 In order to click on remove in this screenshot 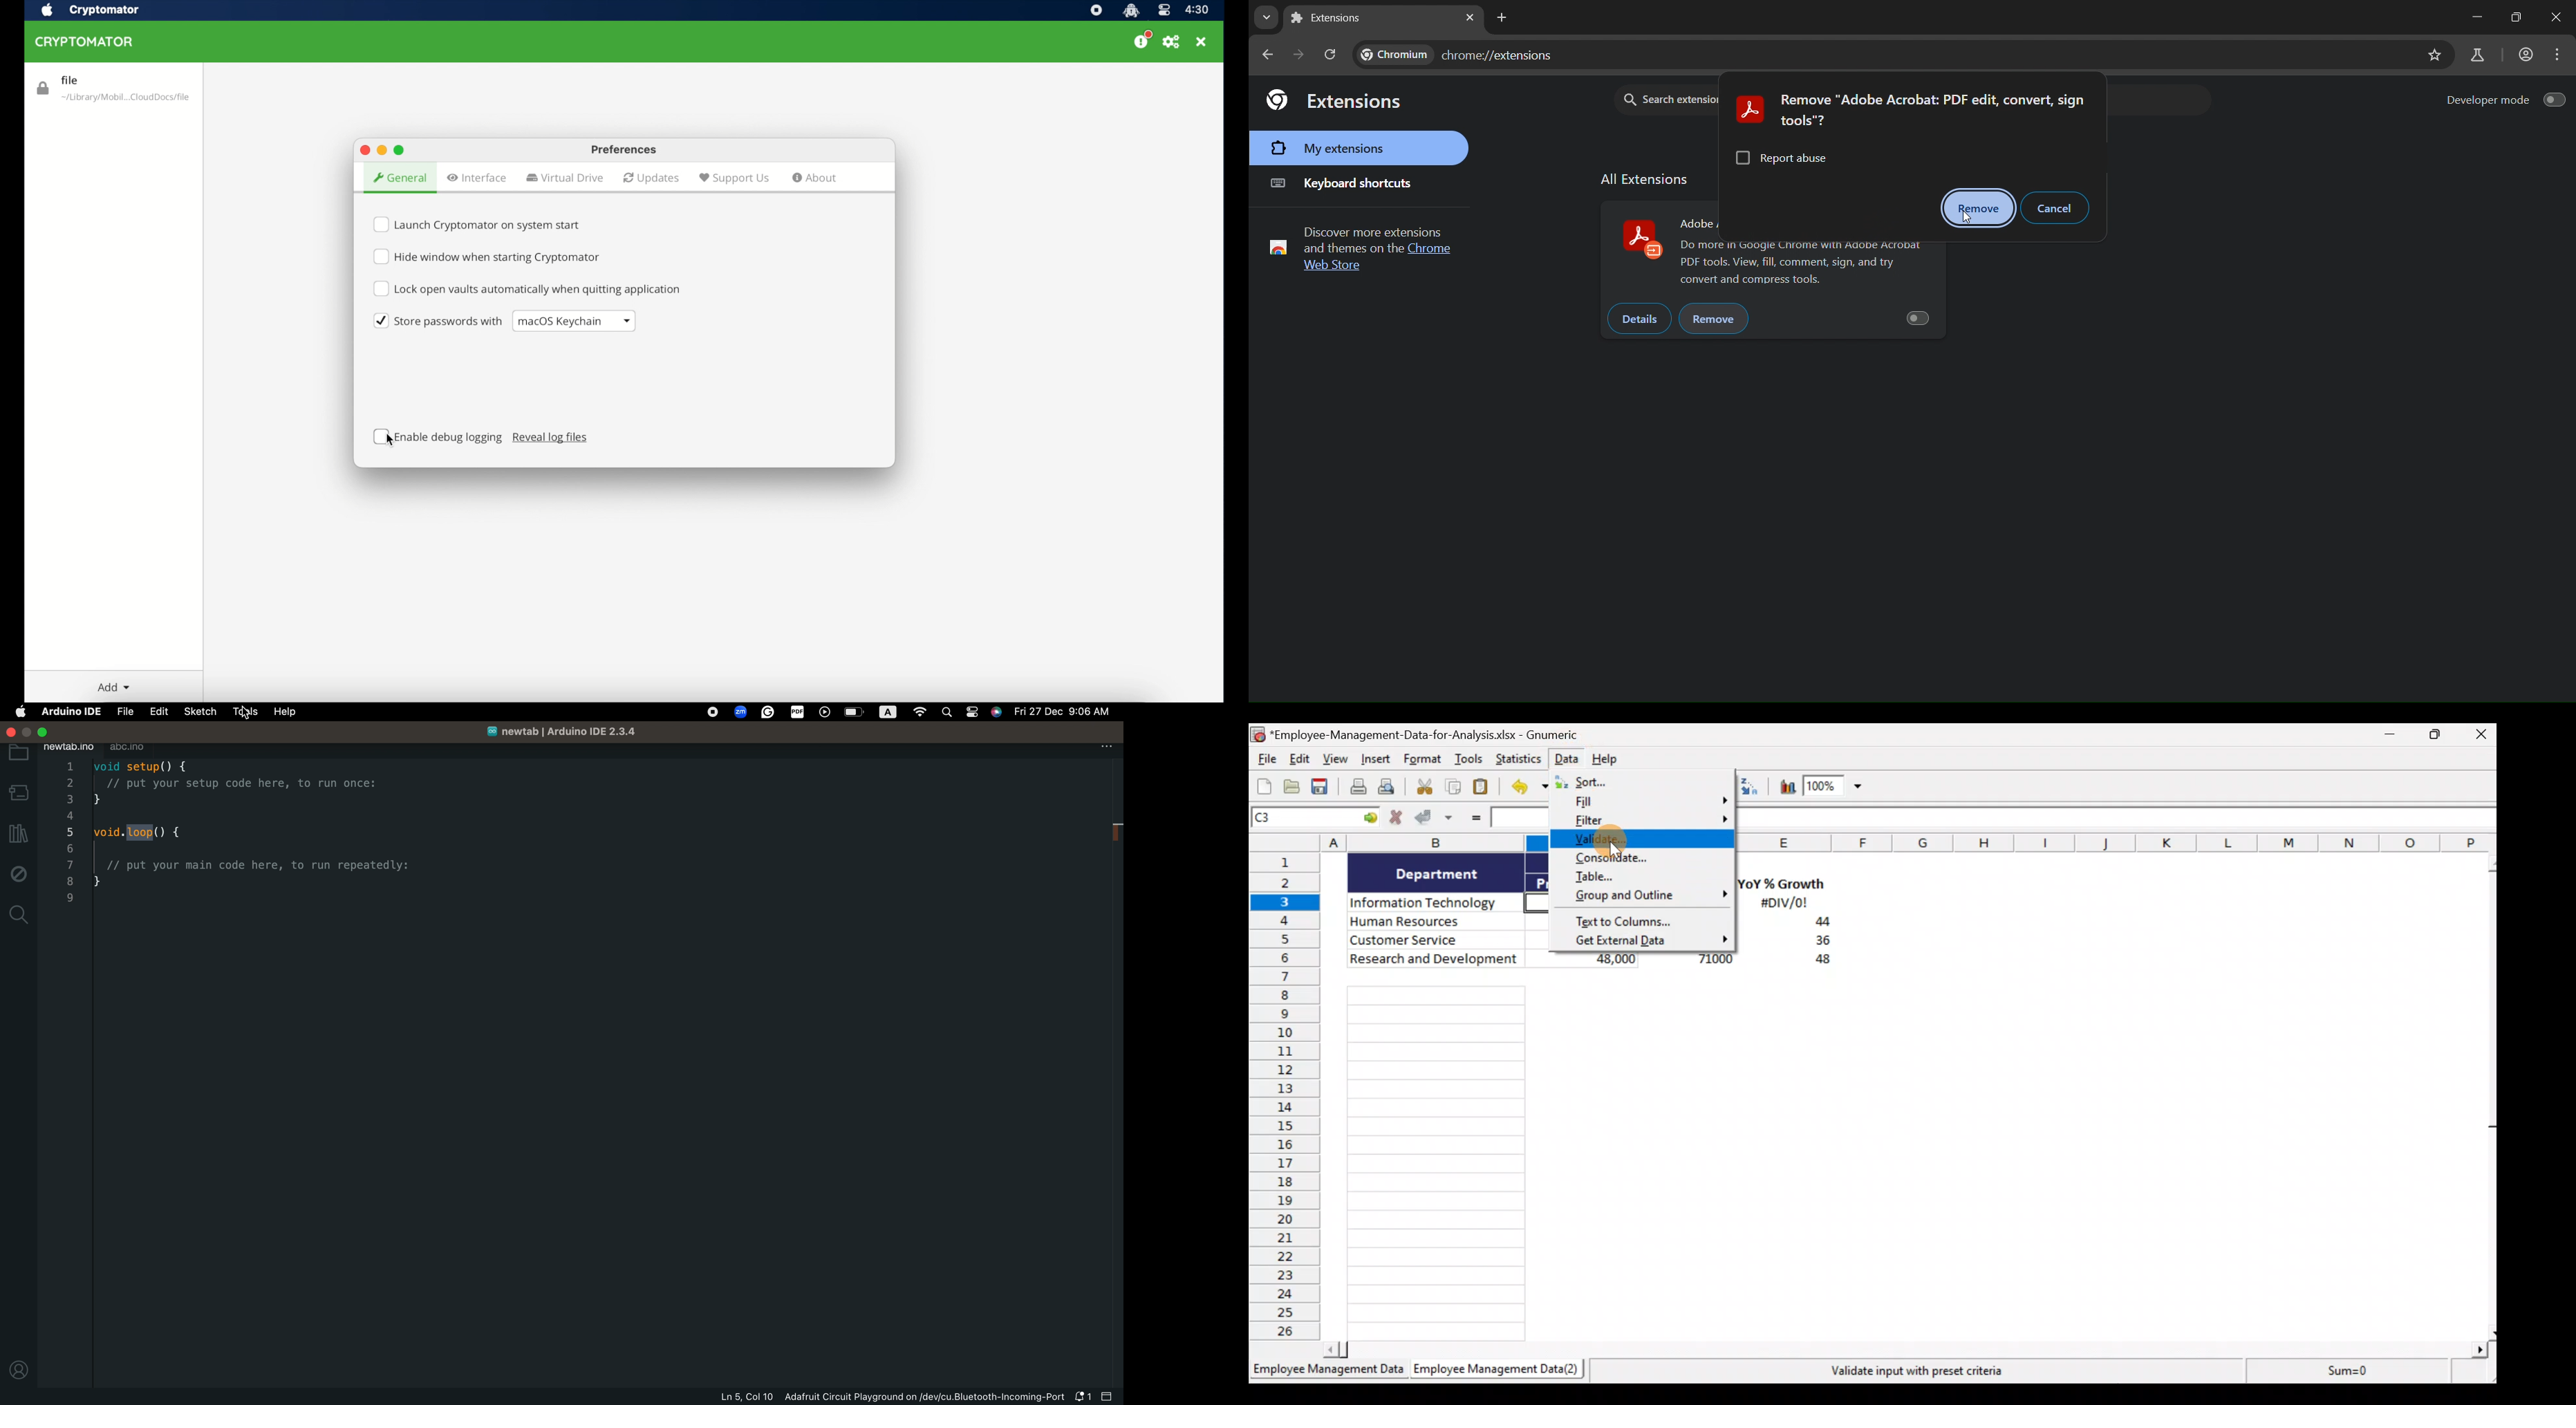, I will do `click(1717, 319)`.